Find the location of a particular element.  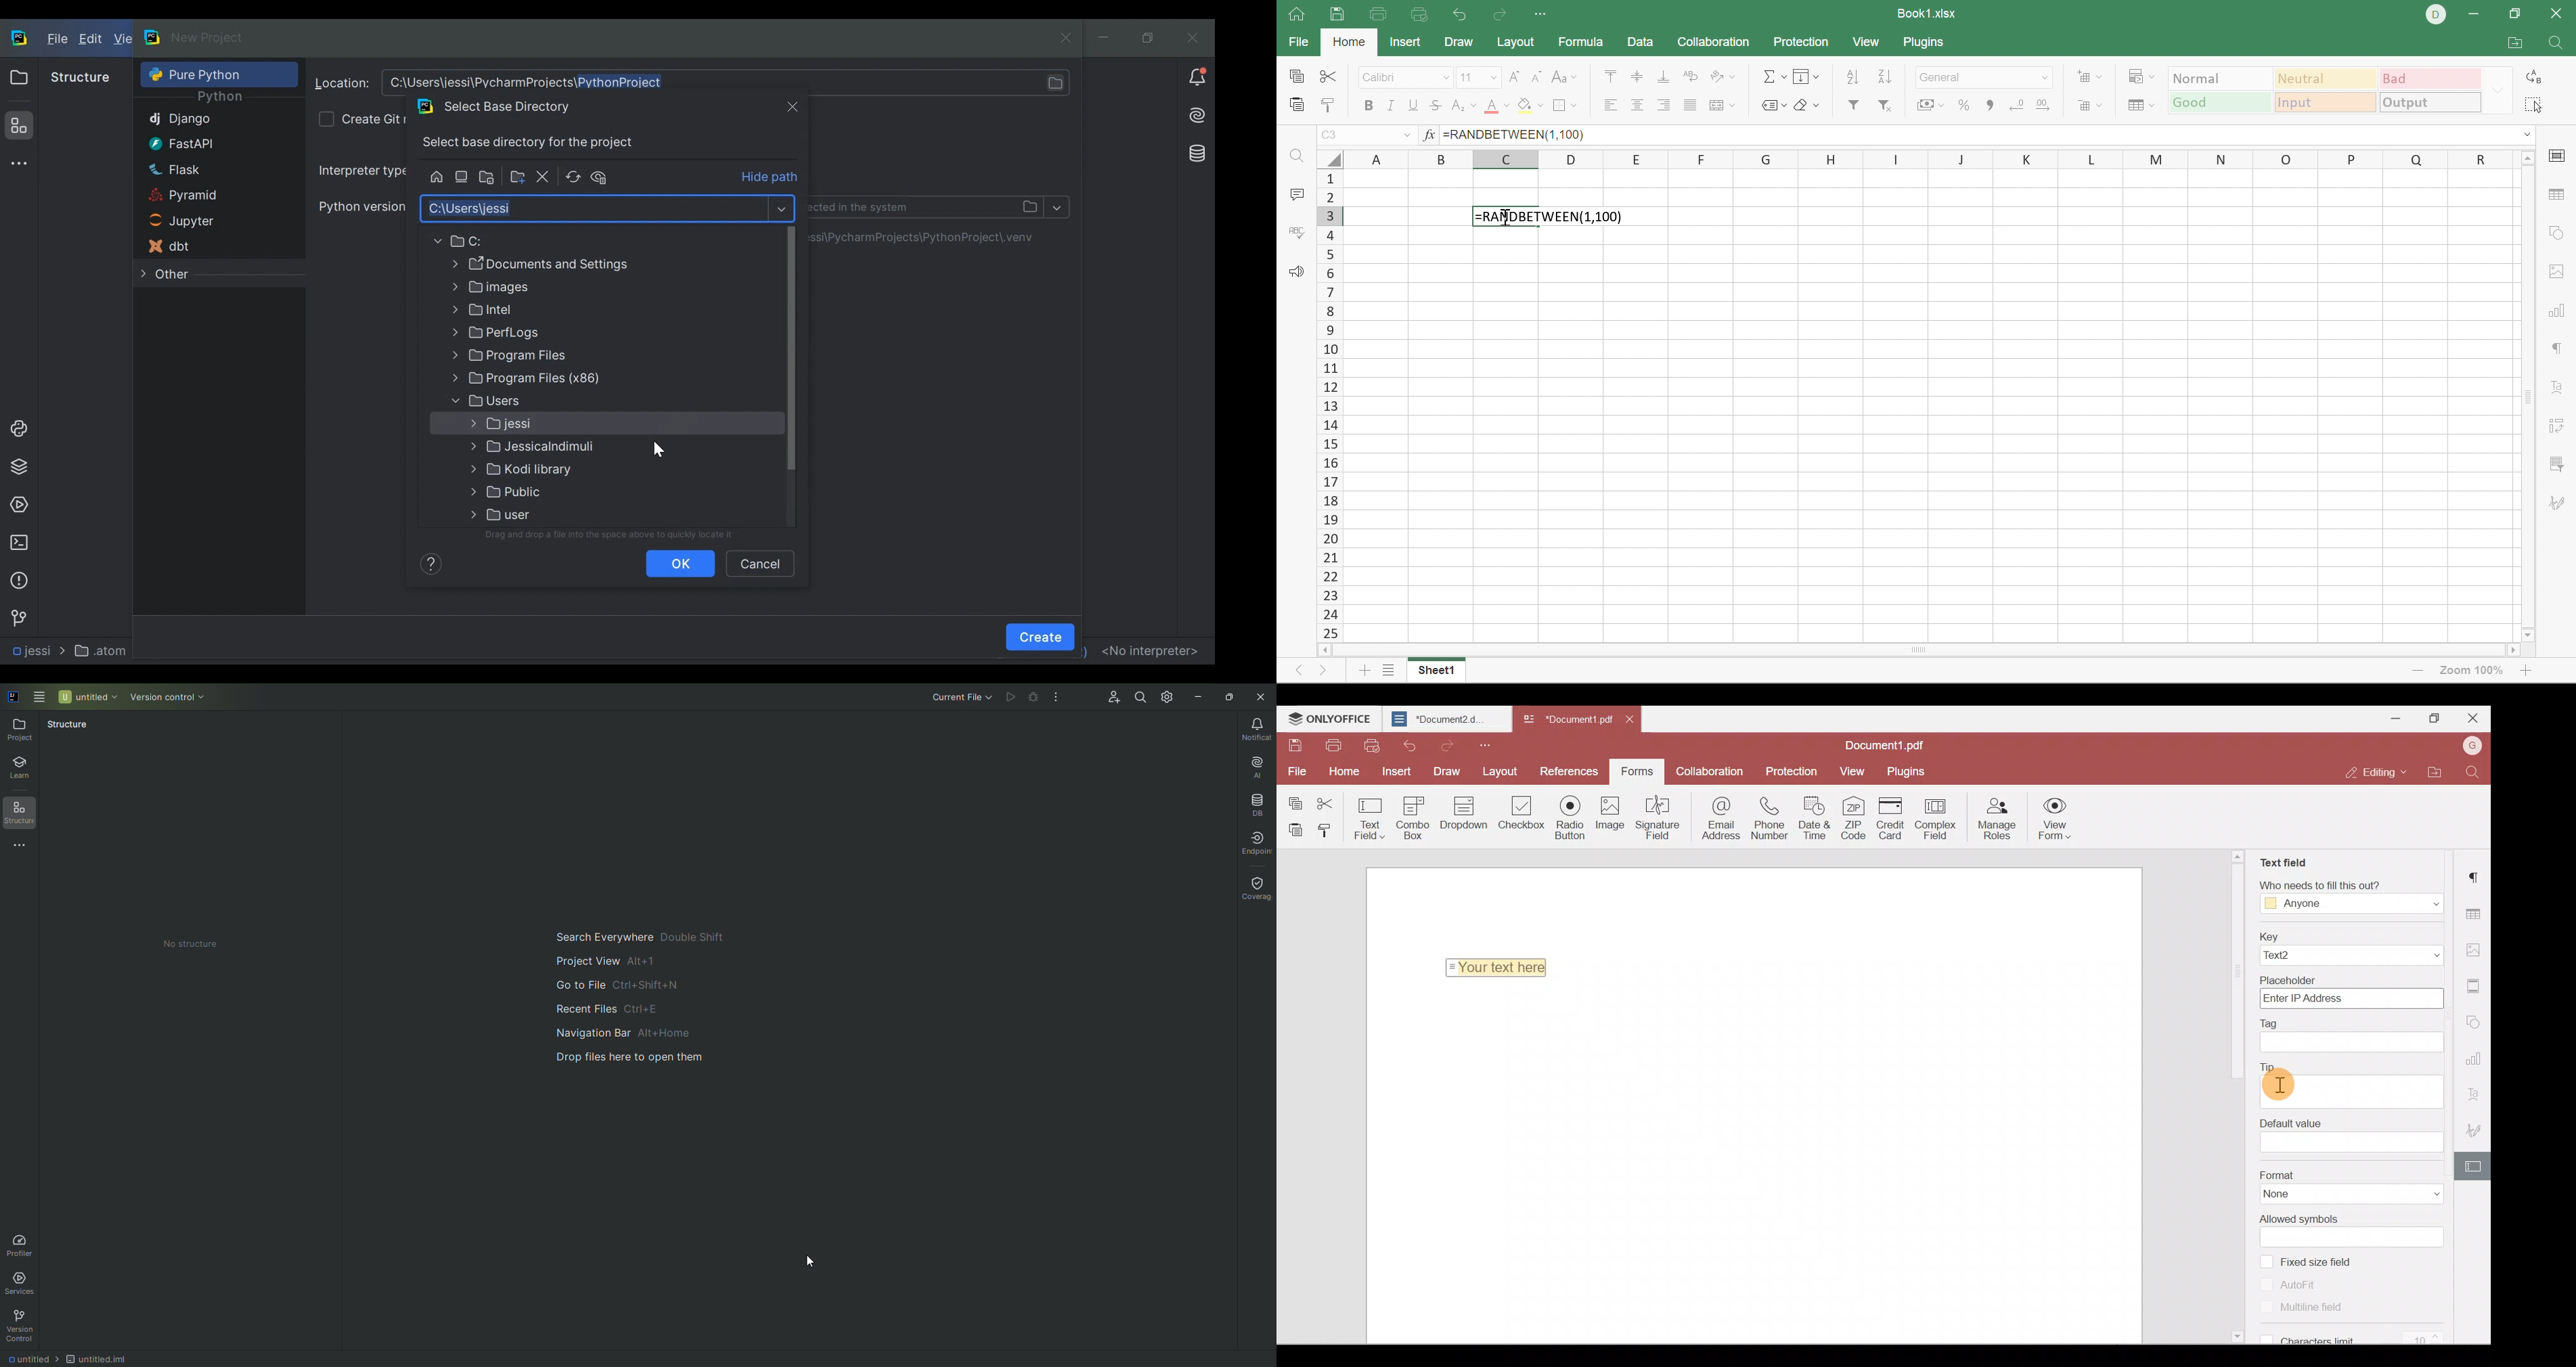

paragraph settings is located at coordinates (2562, 352).